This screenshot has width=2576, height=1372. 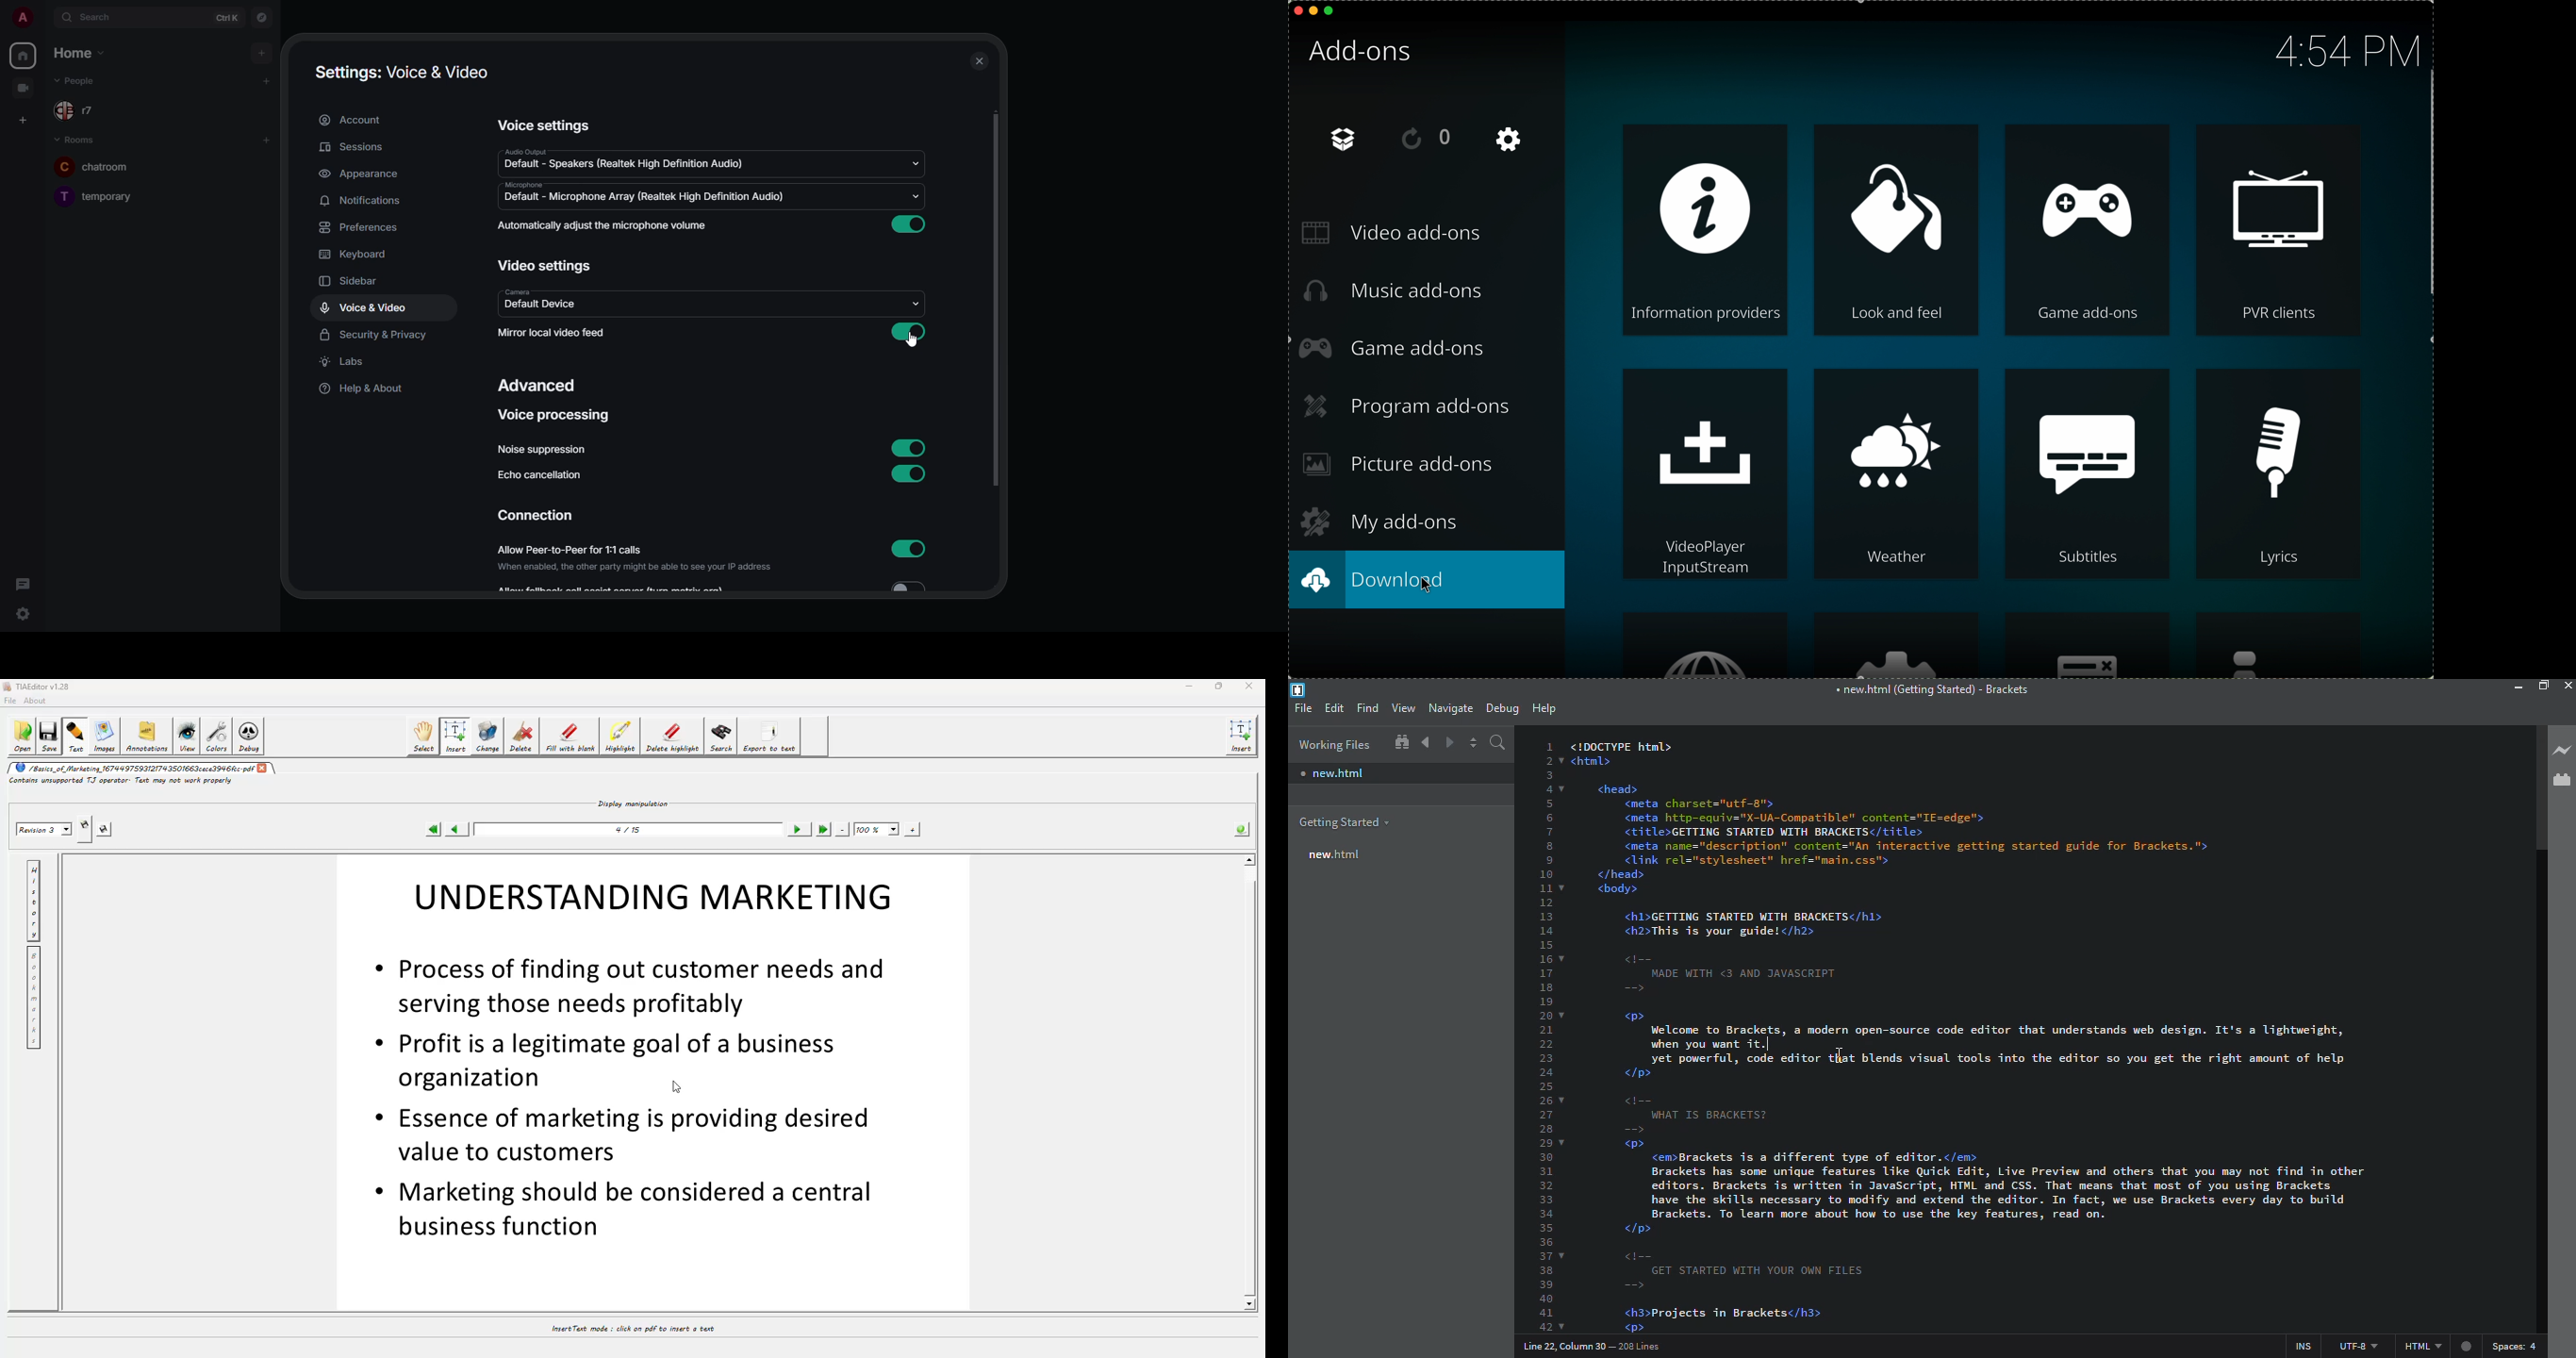 I want to click on minimize, so click(x=2507, y=687).